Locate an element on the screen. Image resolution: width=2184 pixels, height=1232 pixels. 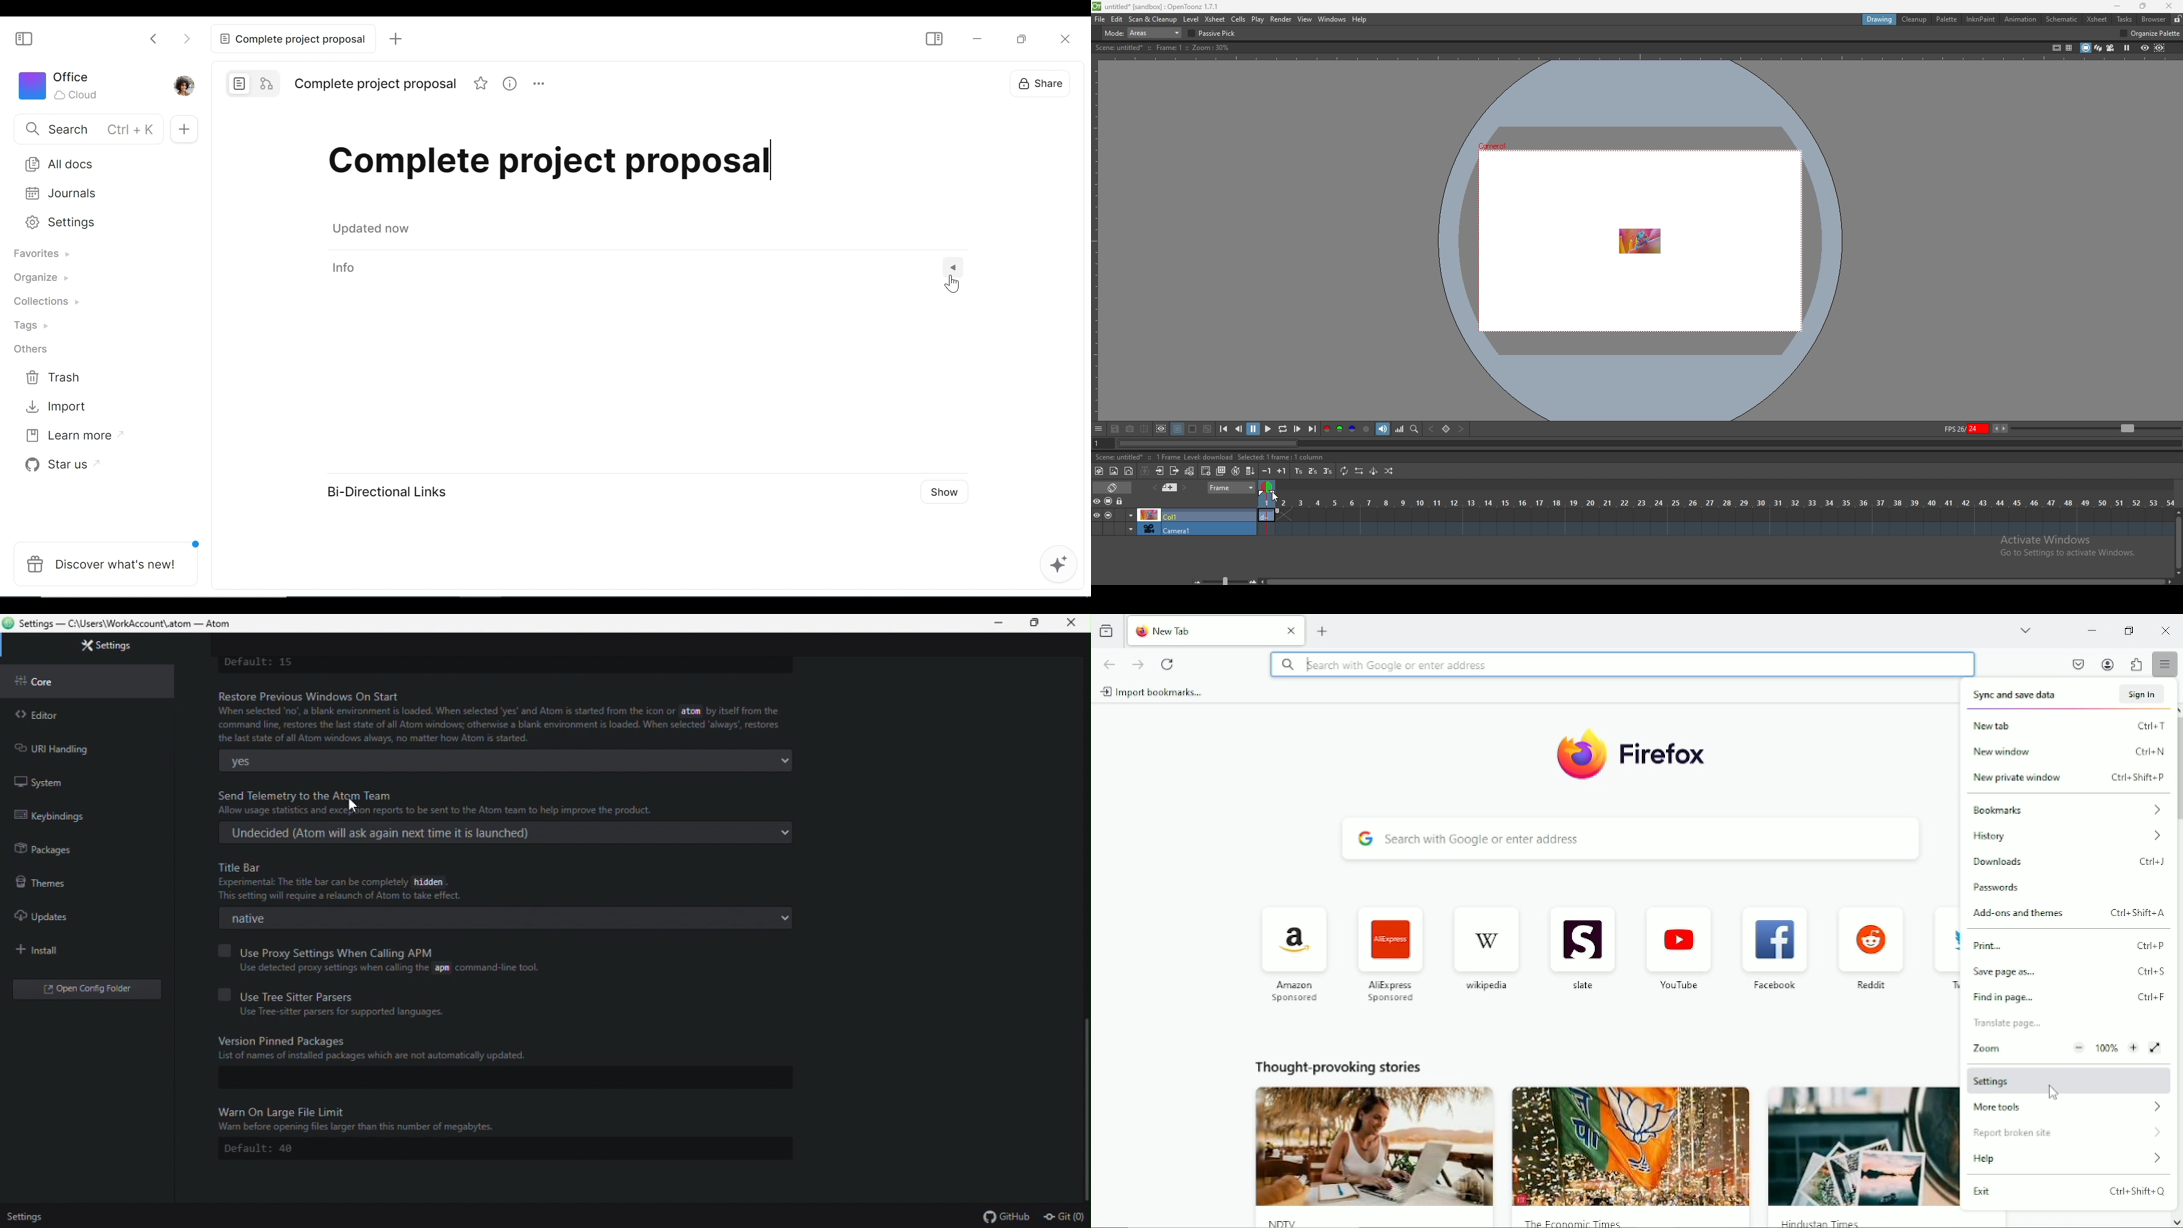
new tab is located at coordinates (1323, 631).